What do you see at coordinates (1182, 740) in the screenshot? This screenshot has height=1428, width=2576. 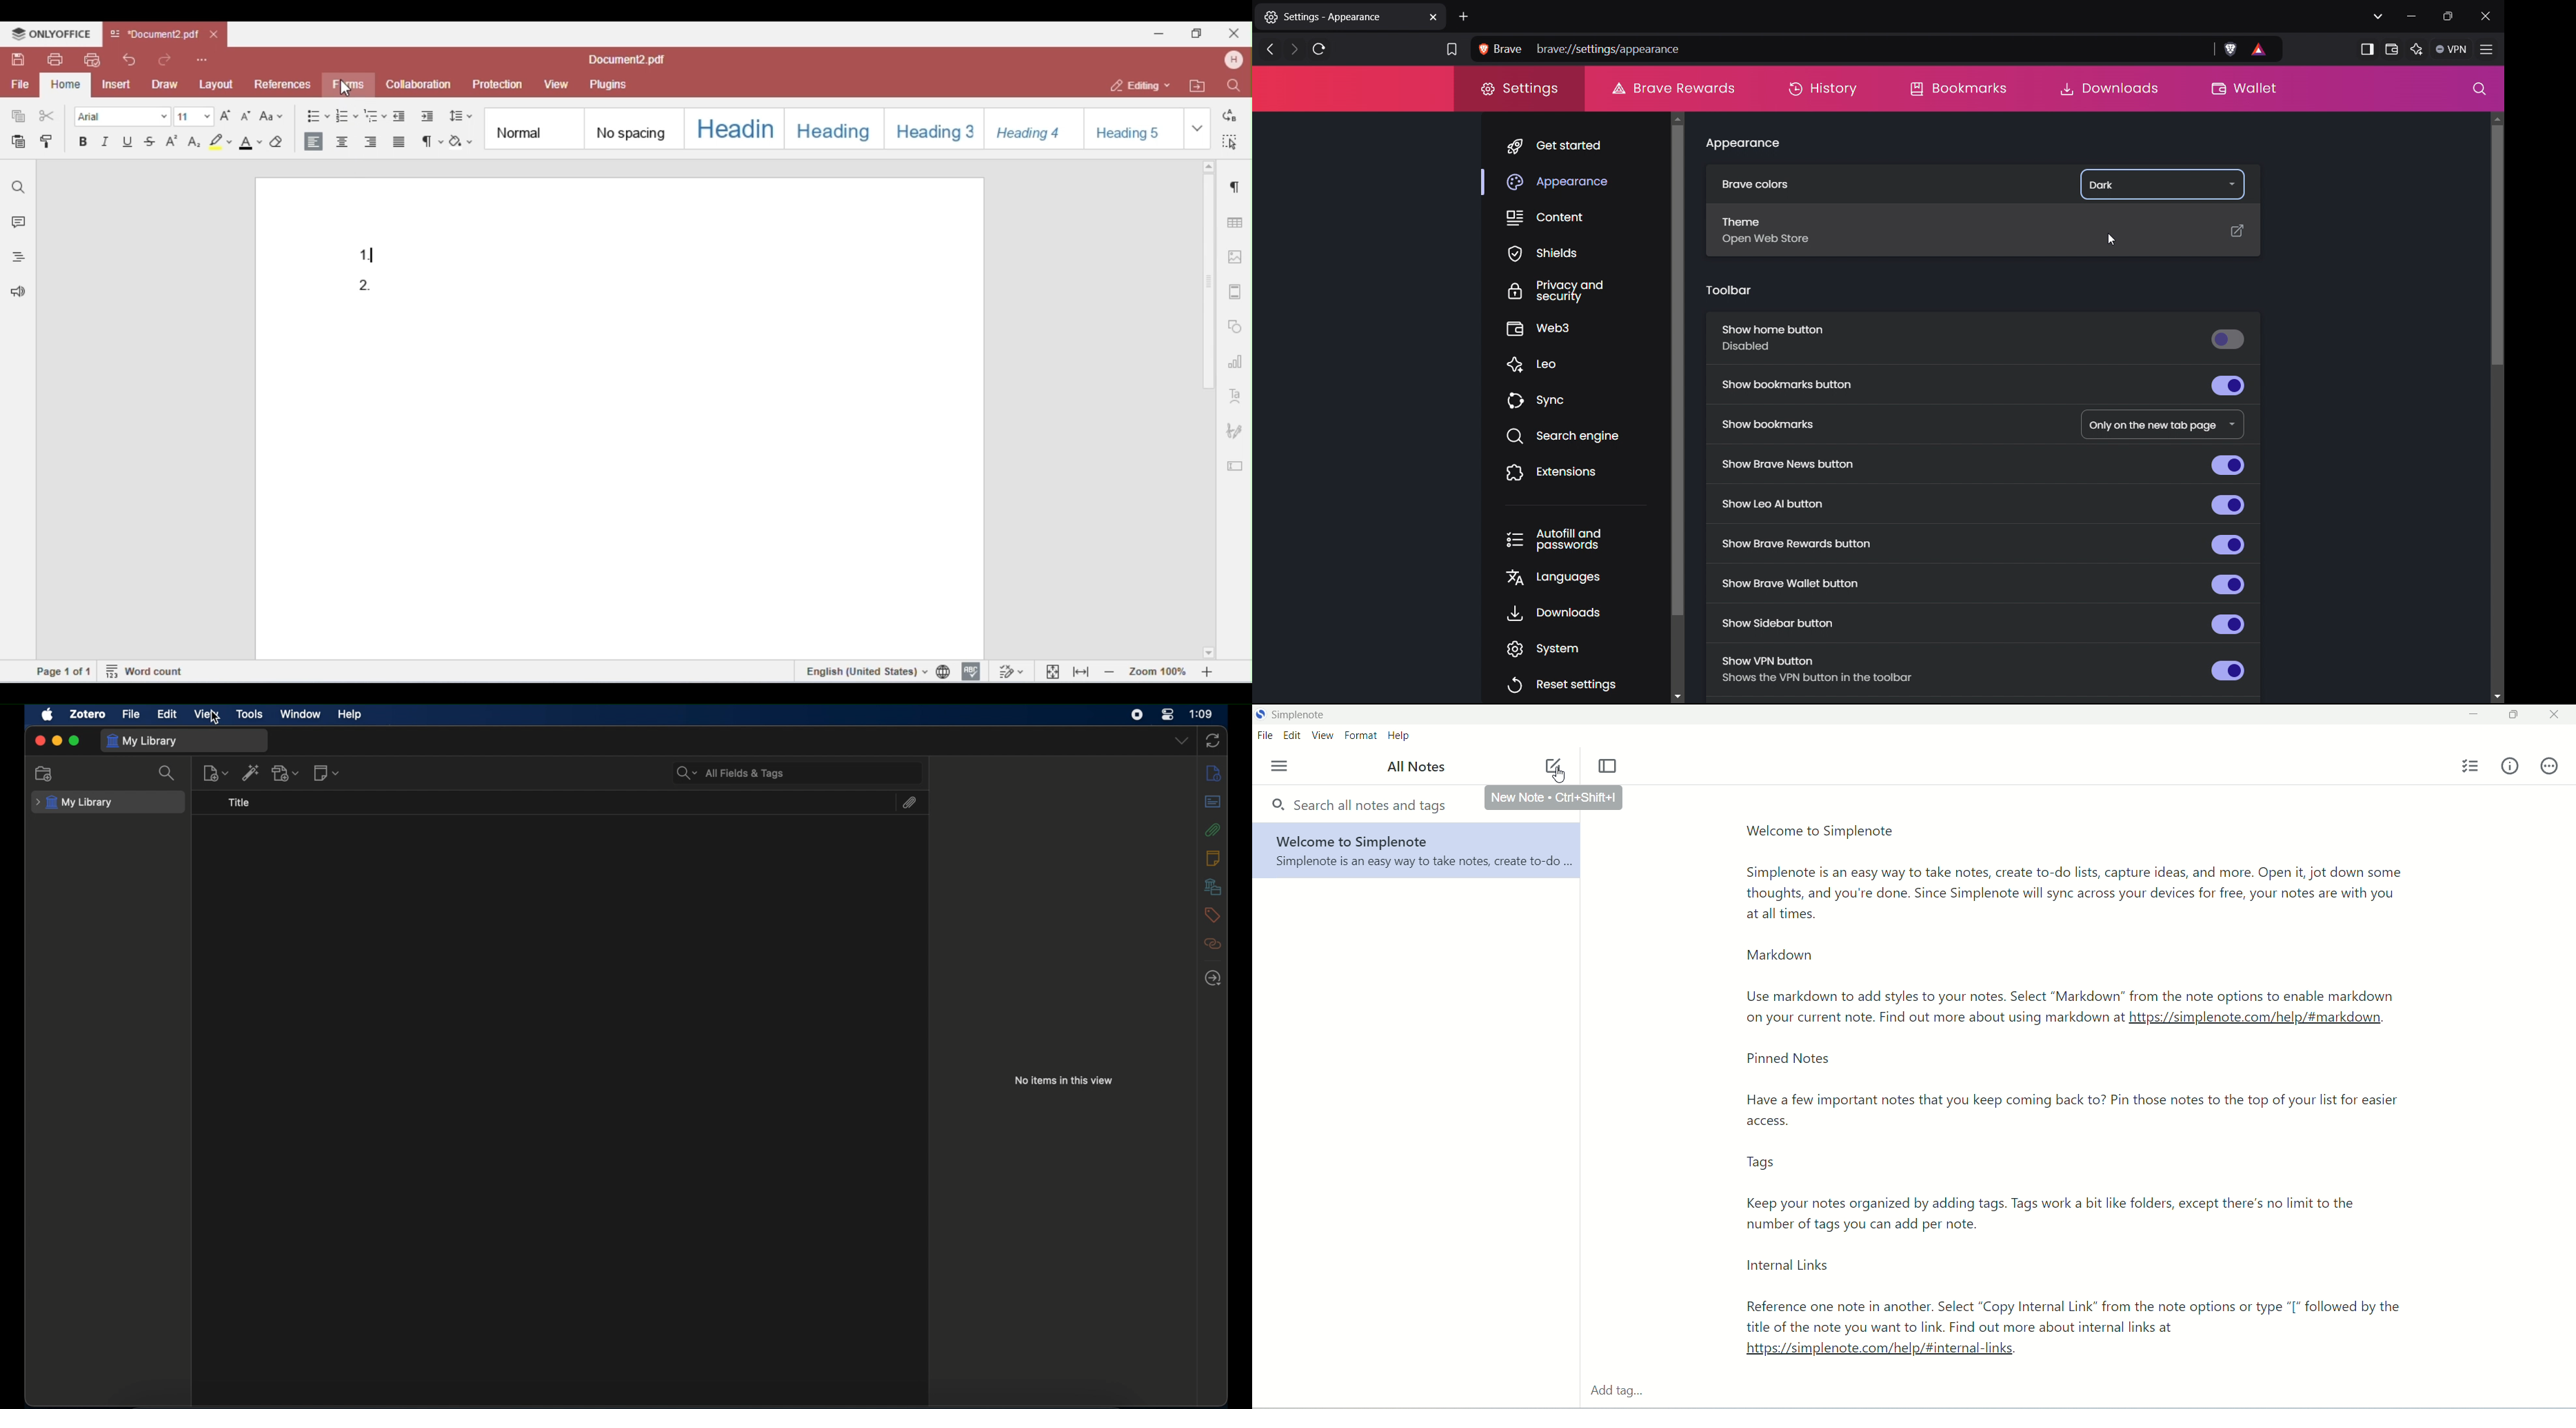 I see `dropdown` at bounding box center [1182, 740].